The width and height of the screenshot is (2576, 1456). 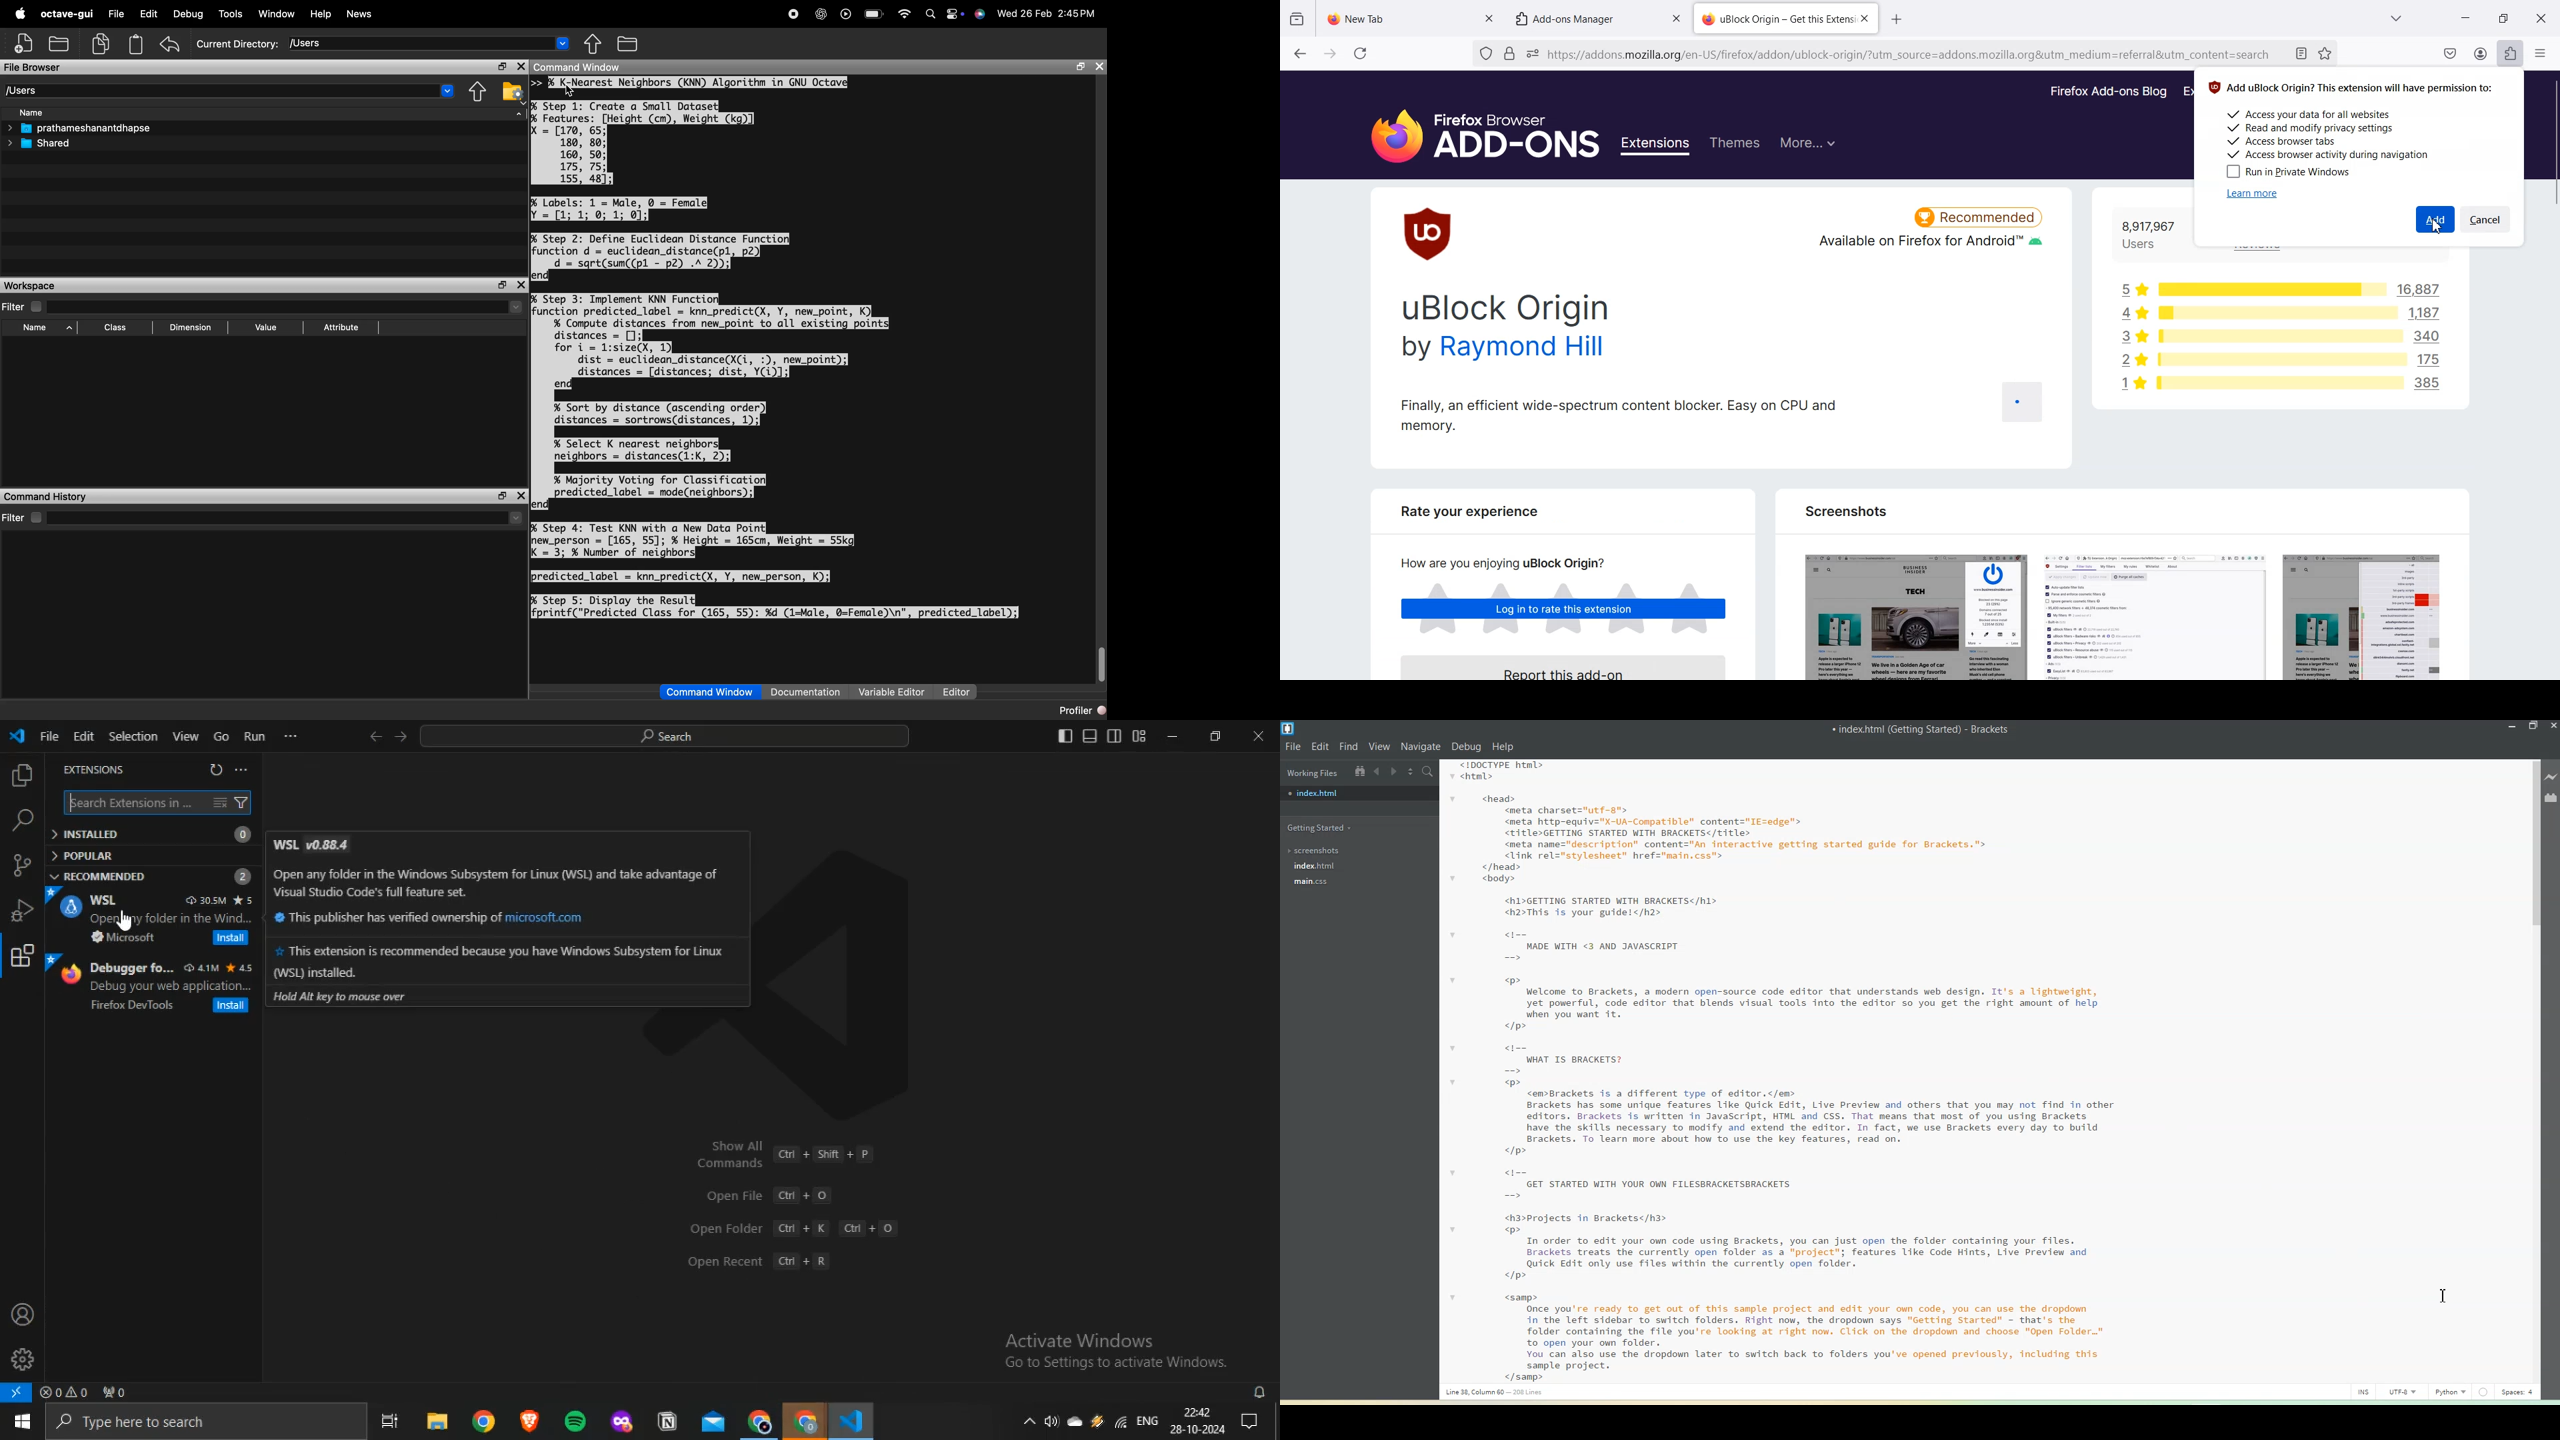 What do you see at coordinates (2531, 1066) in the screenshot?
I see `Vertical Scroll bar` at bounding box center [2531, 1066].